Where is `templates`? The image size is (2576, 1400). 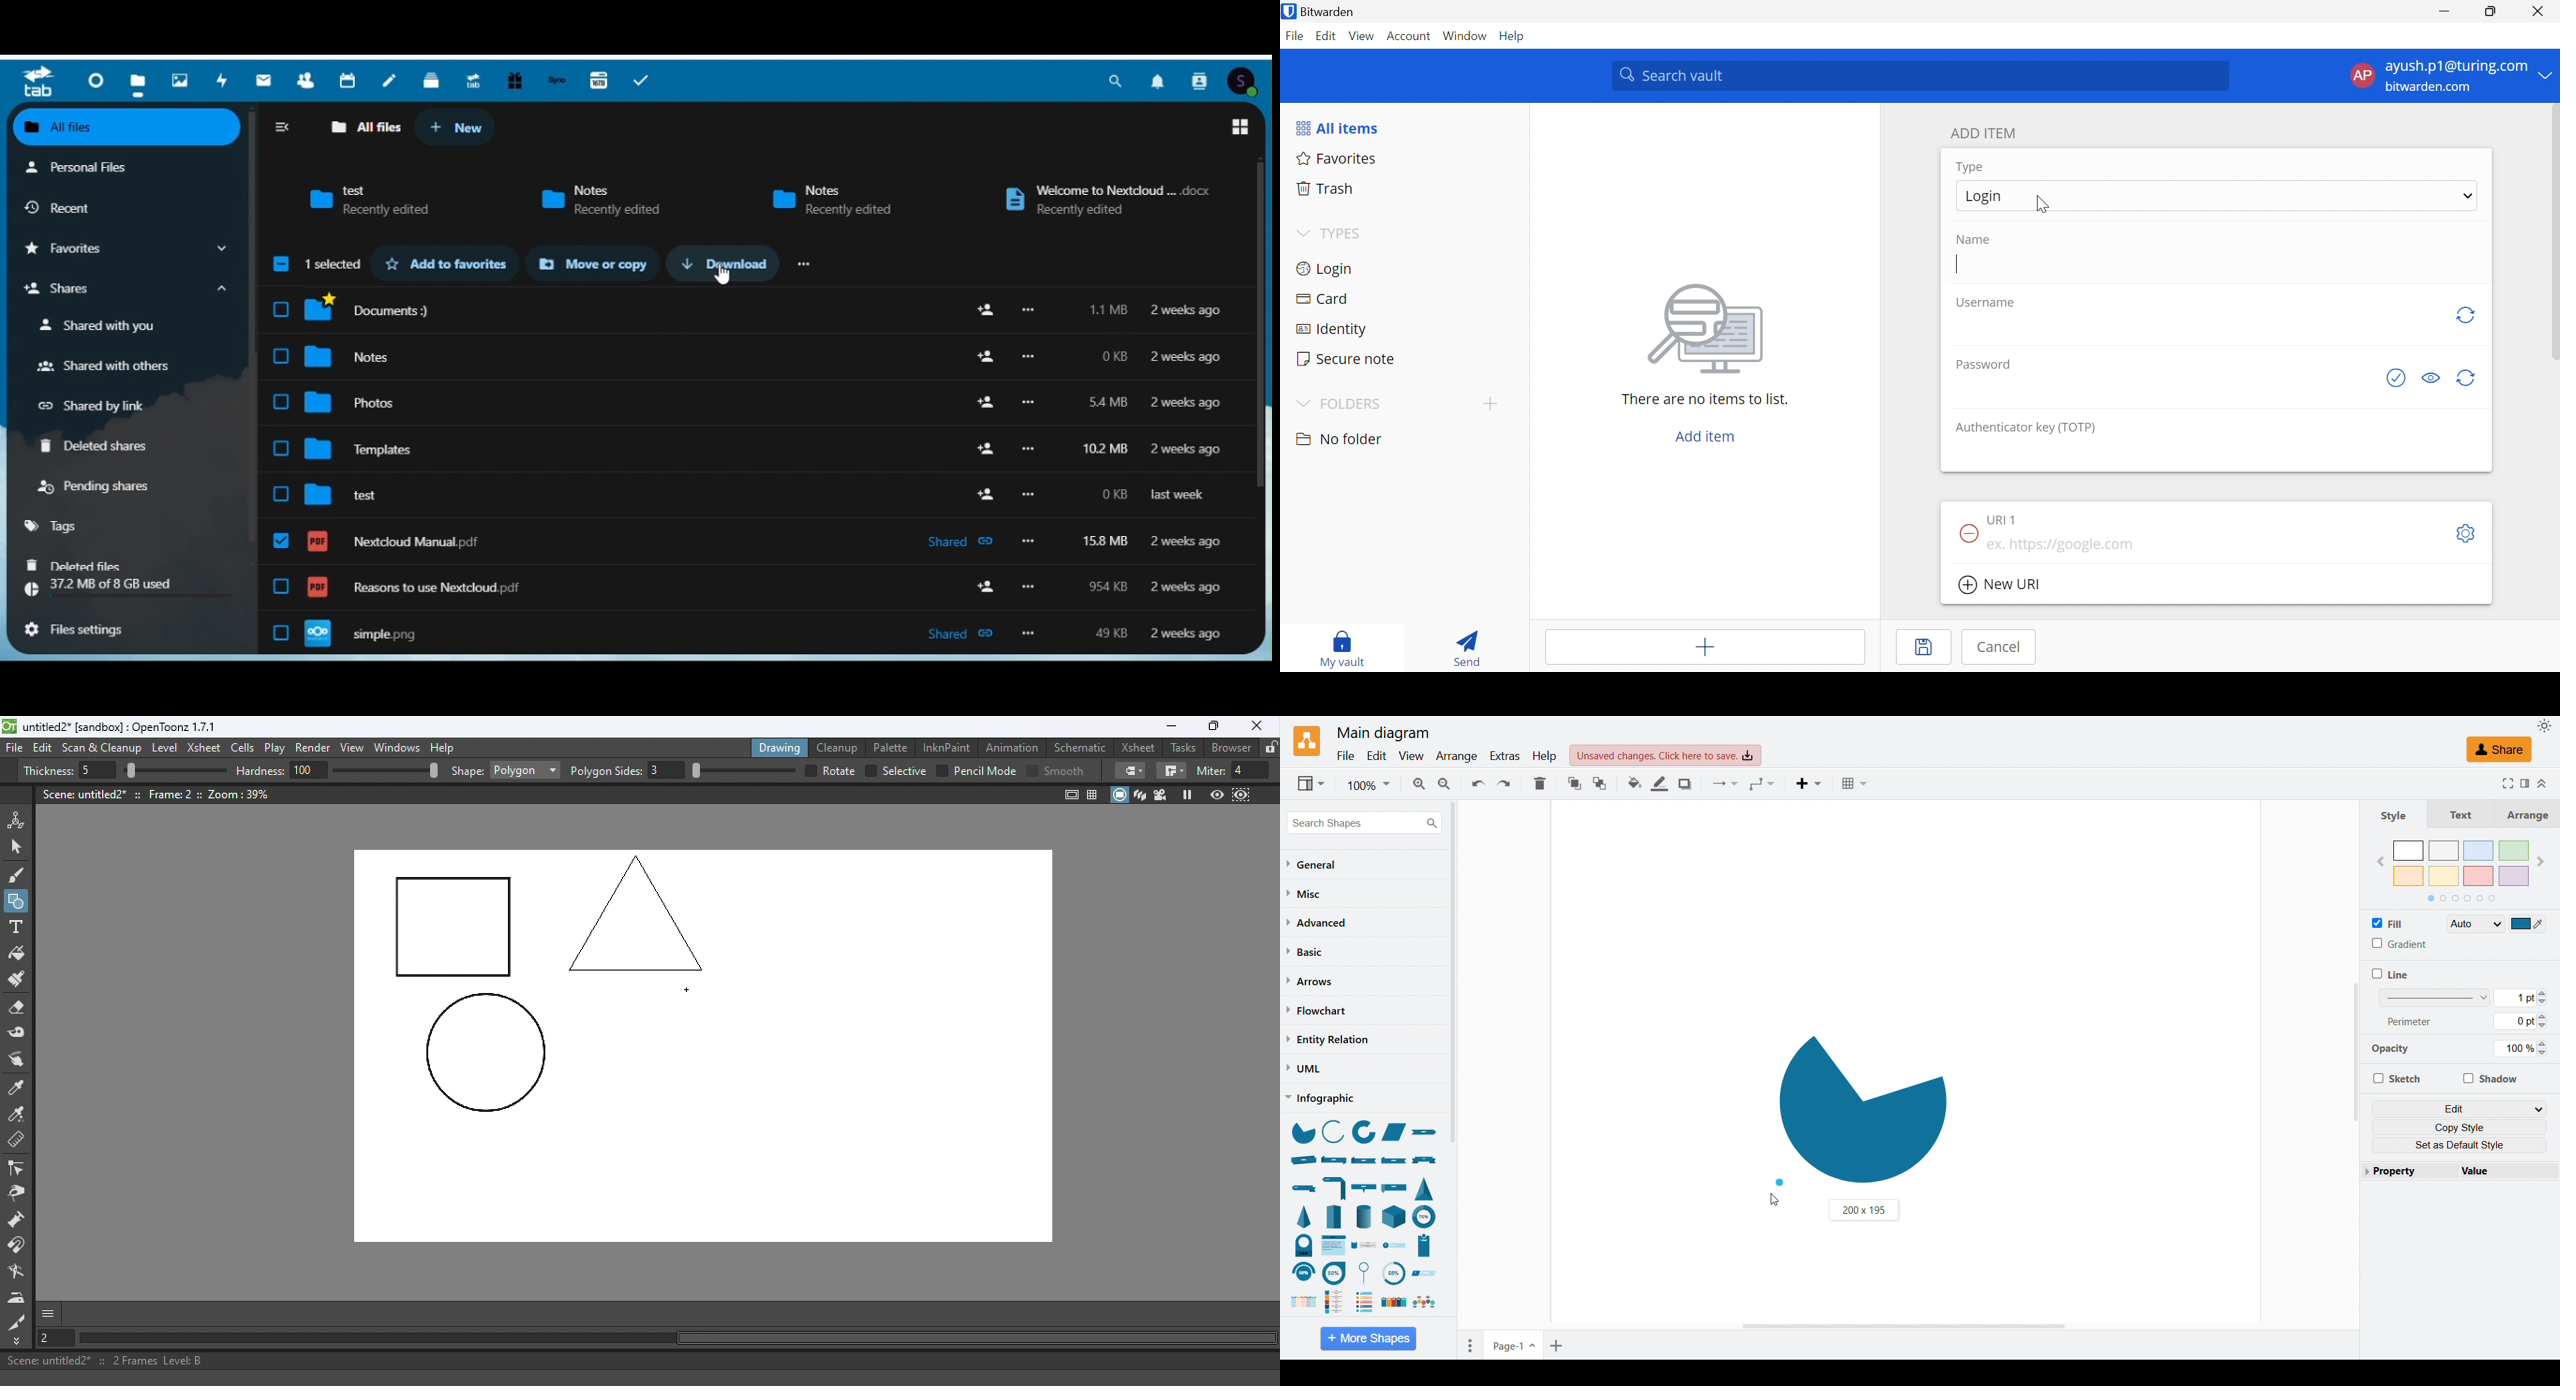 templates is located at coordinates (757, 453).